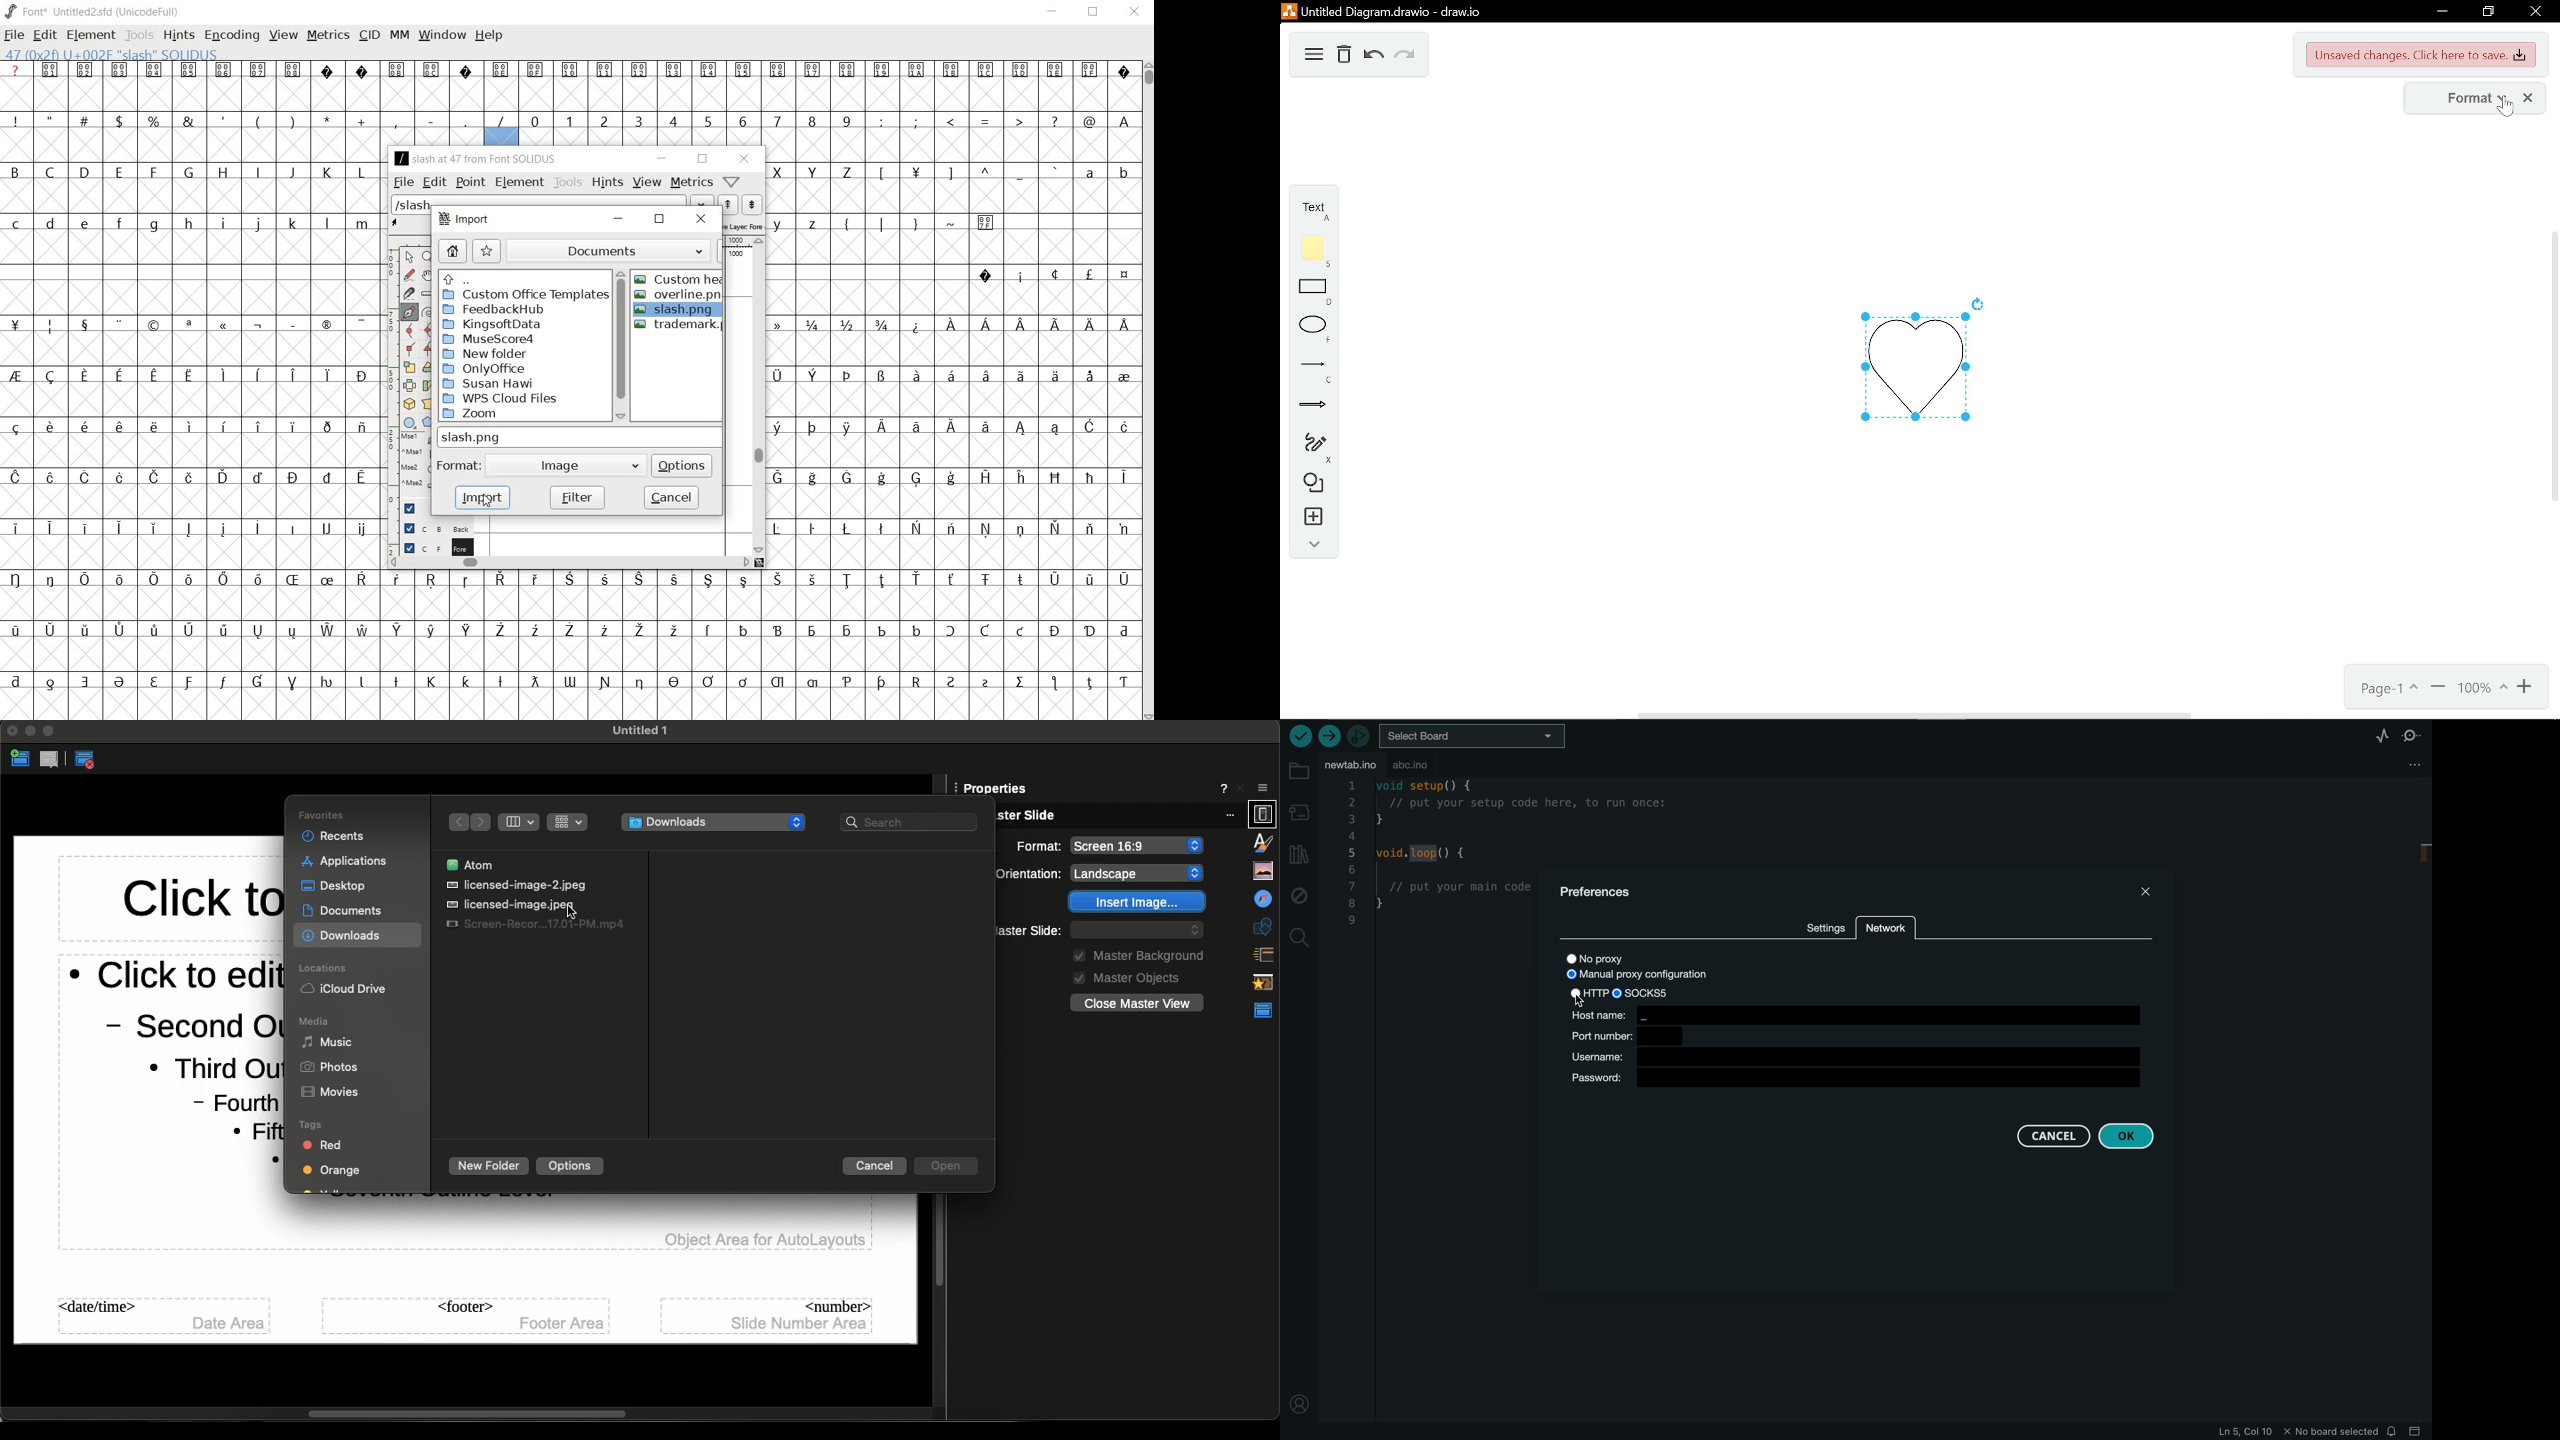 The width and height of the screenshot is (2576, 1456). What do you see at coordinates (407, 349) in the screenshot?
I see `Add a corner point` at bounding box center [407, 349].